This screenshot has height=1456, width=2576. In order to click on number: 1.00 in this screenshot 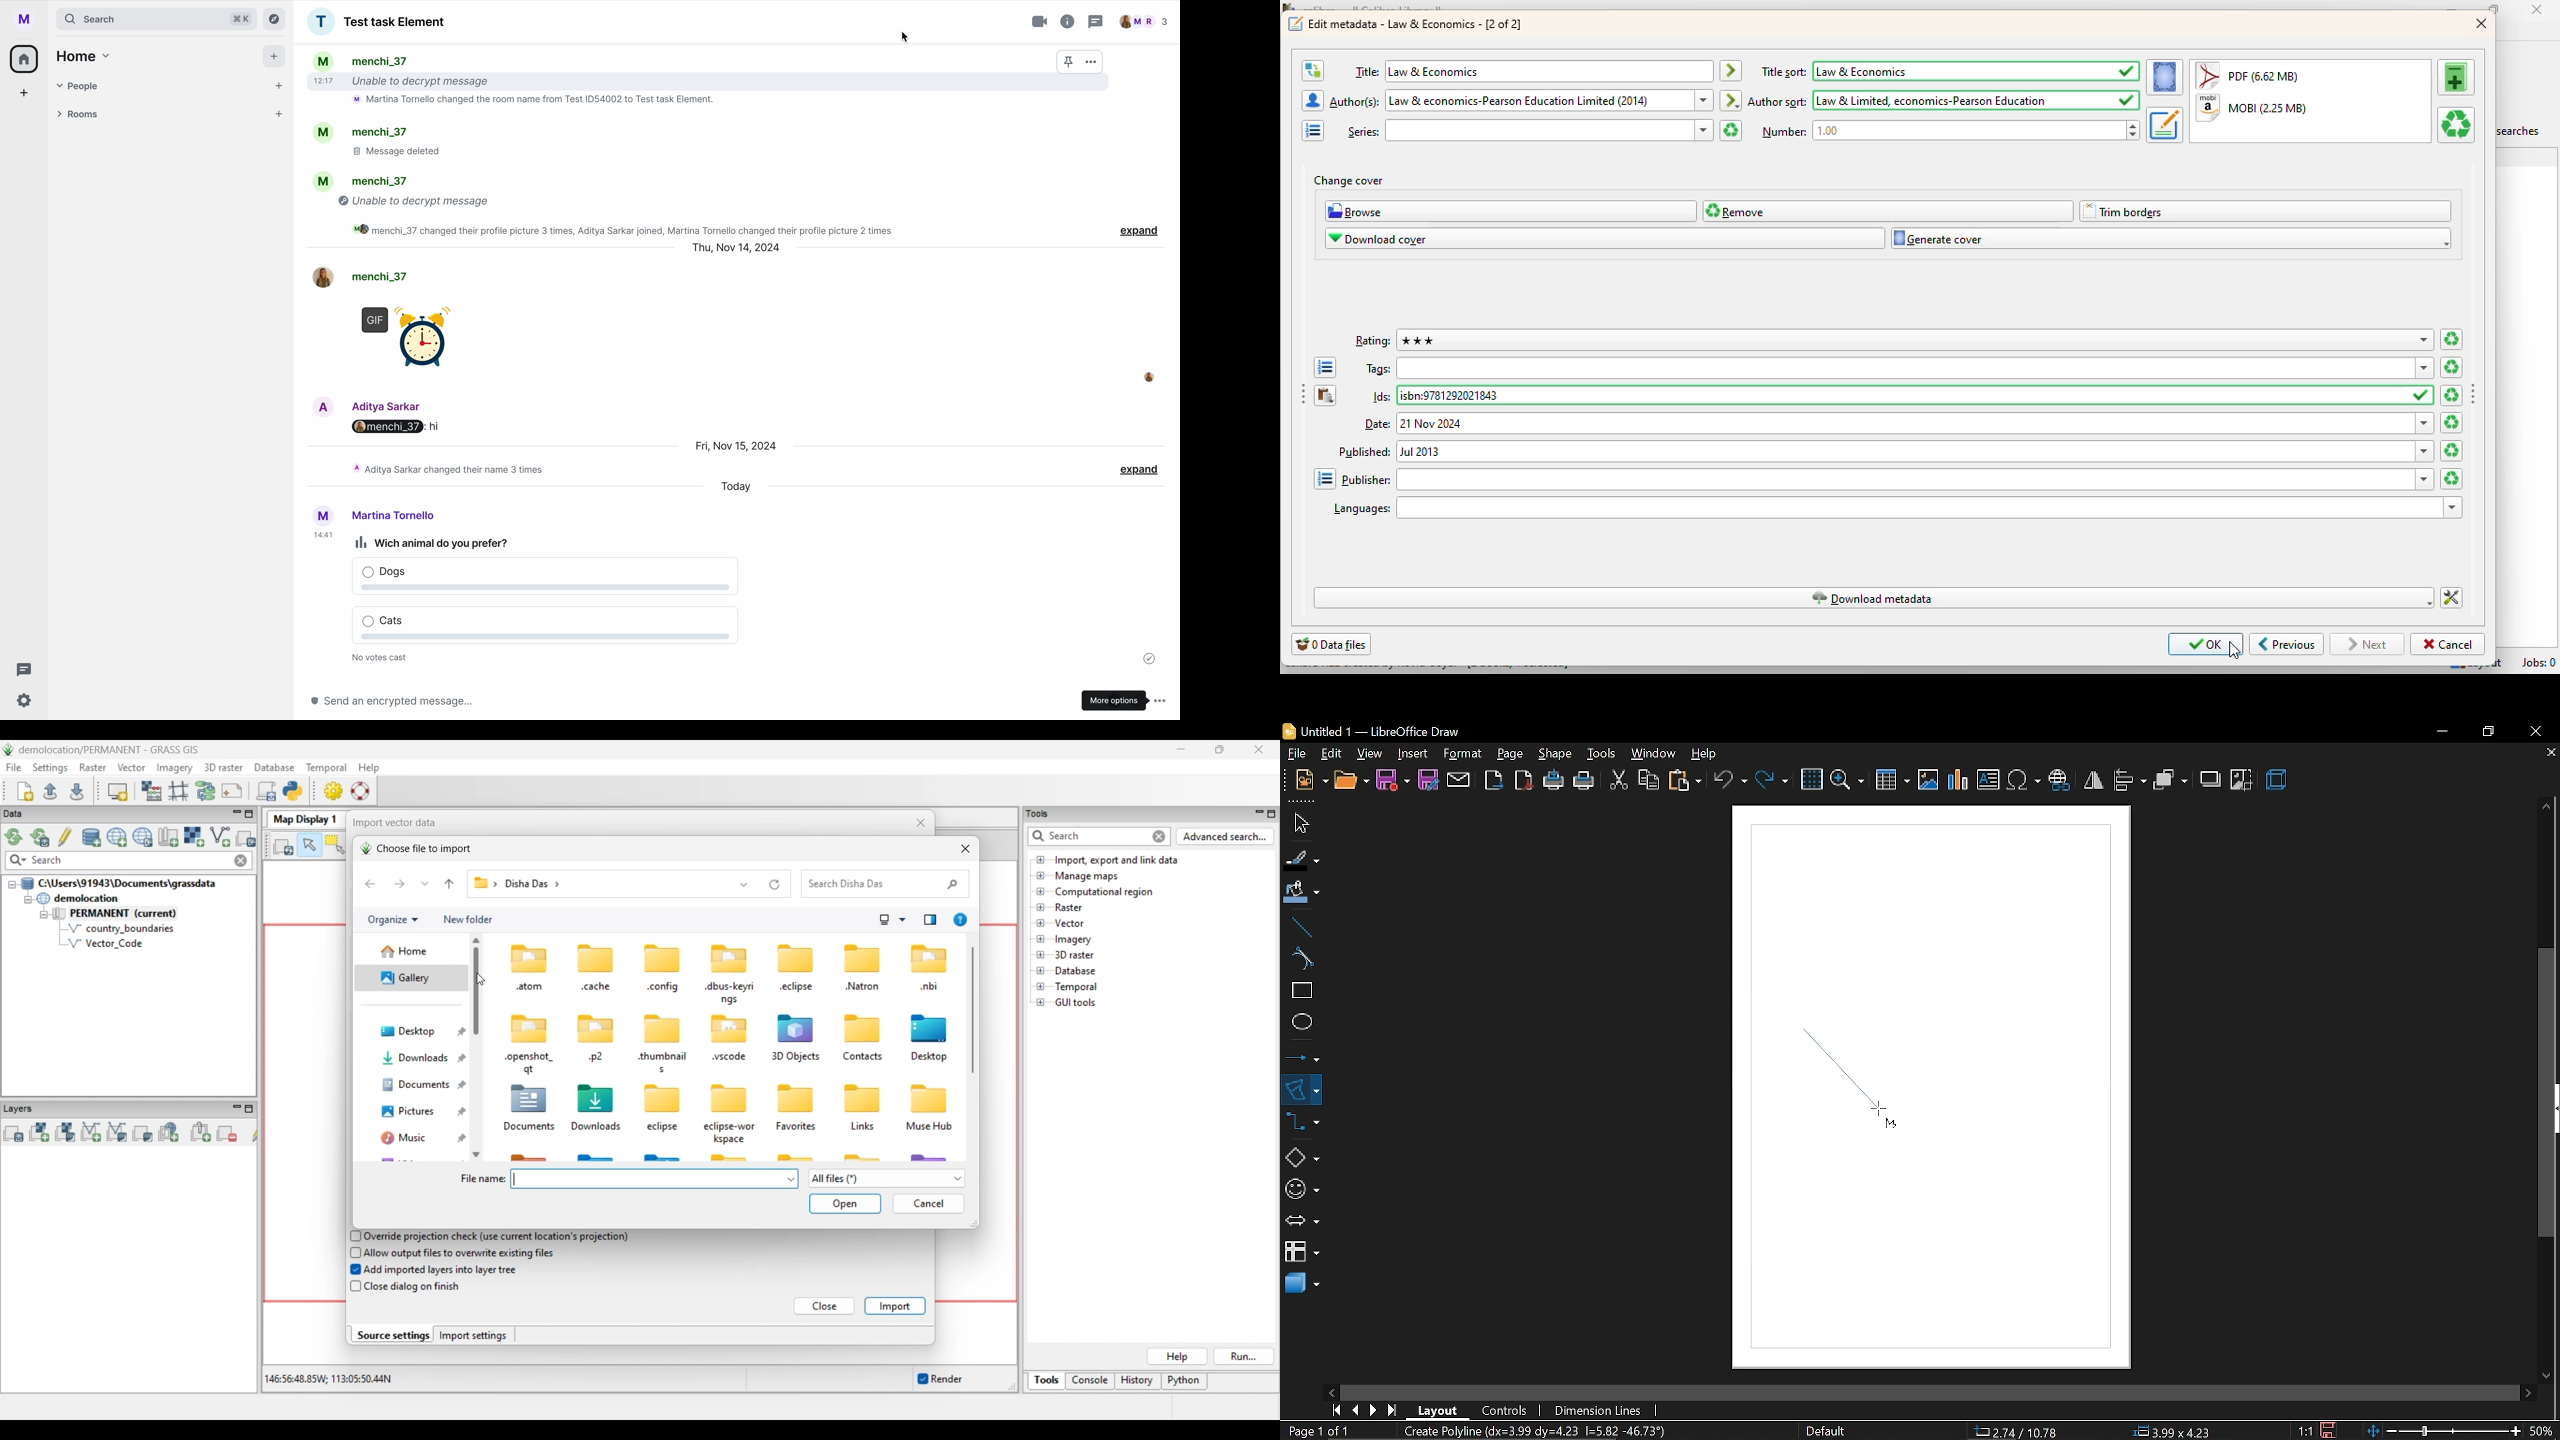, I will do `click(1948, 131)`.